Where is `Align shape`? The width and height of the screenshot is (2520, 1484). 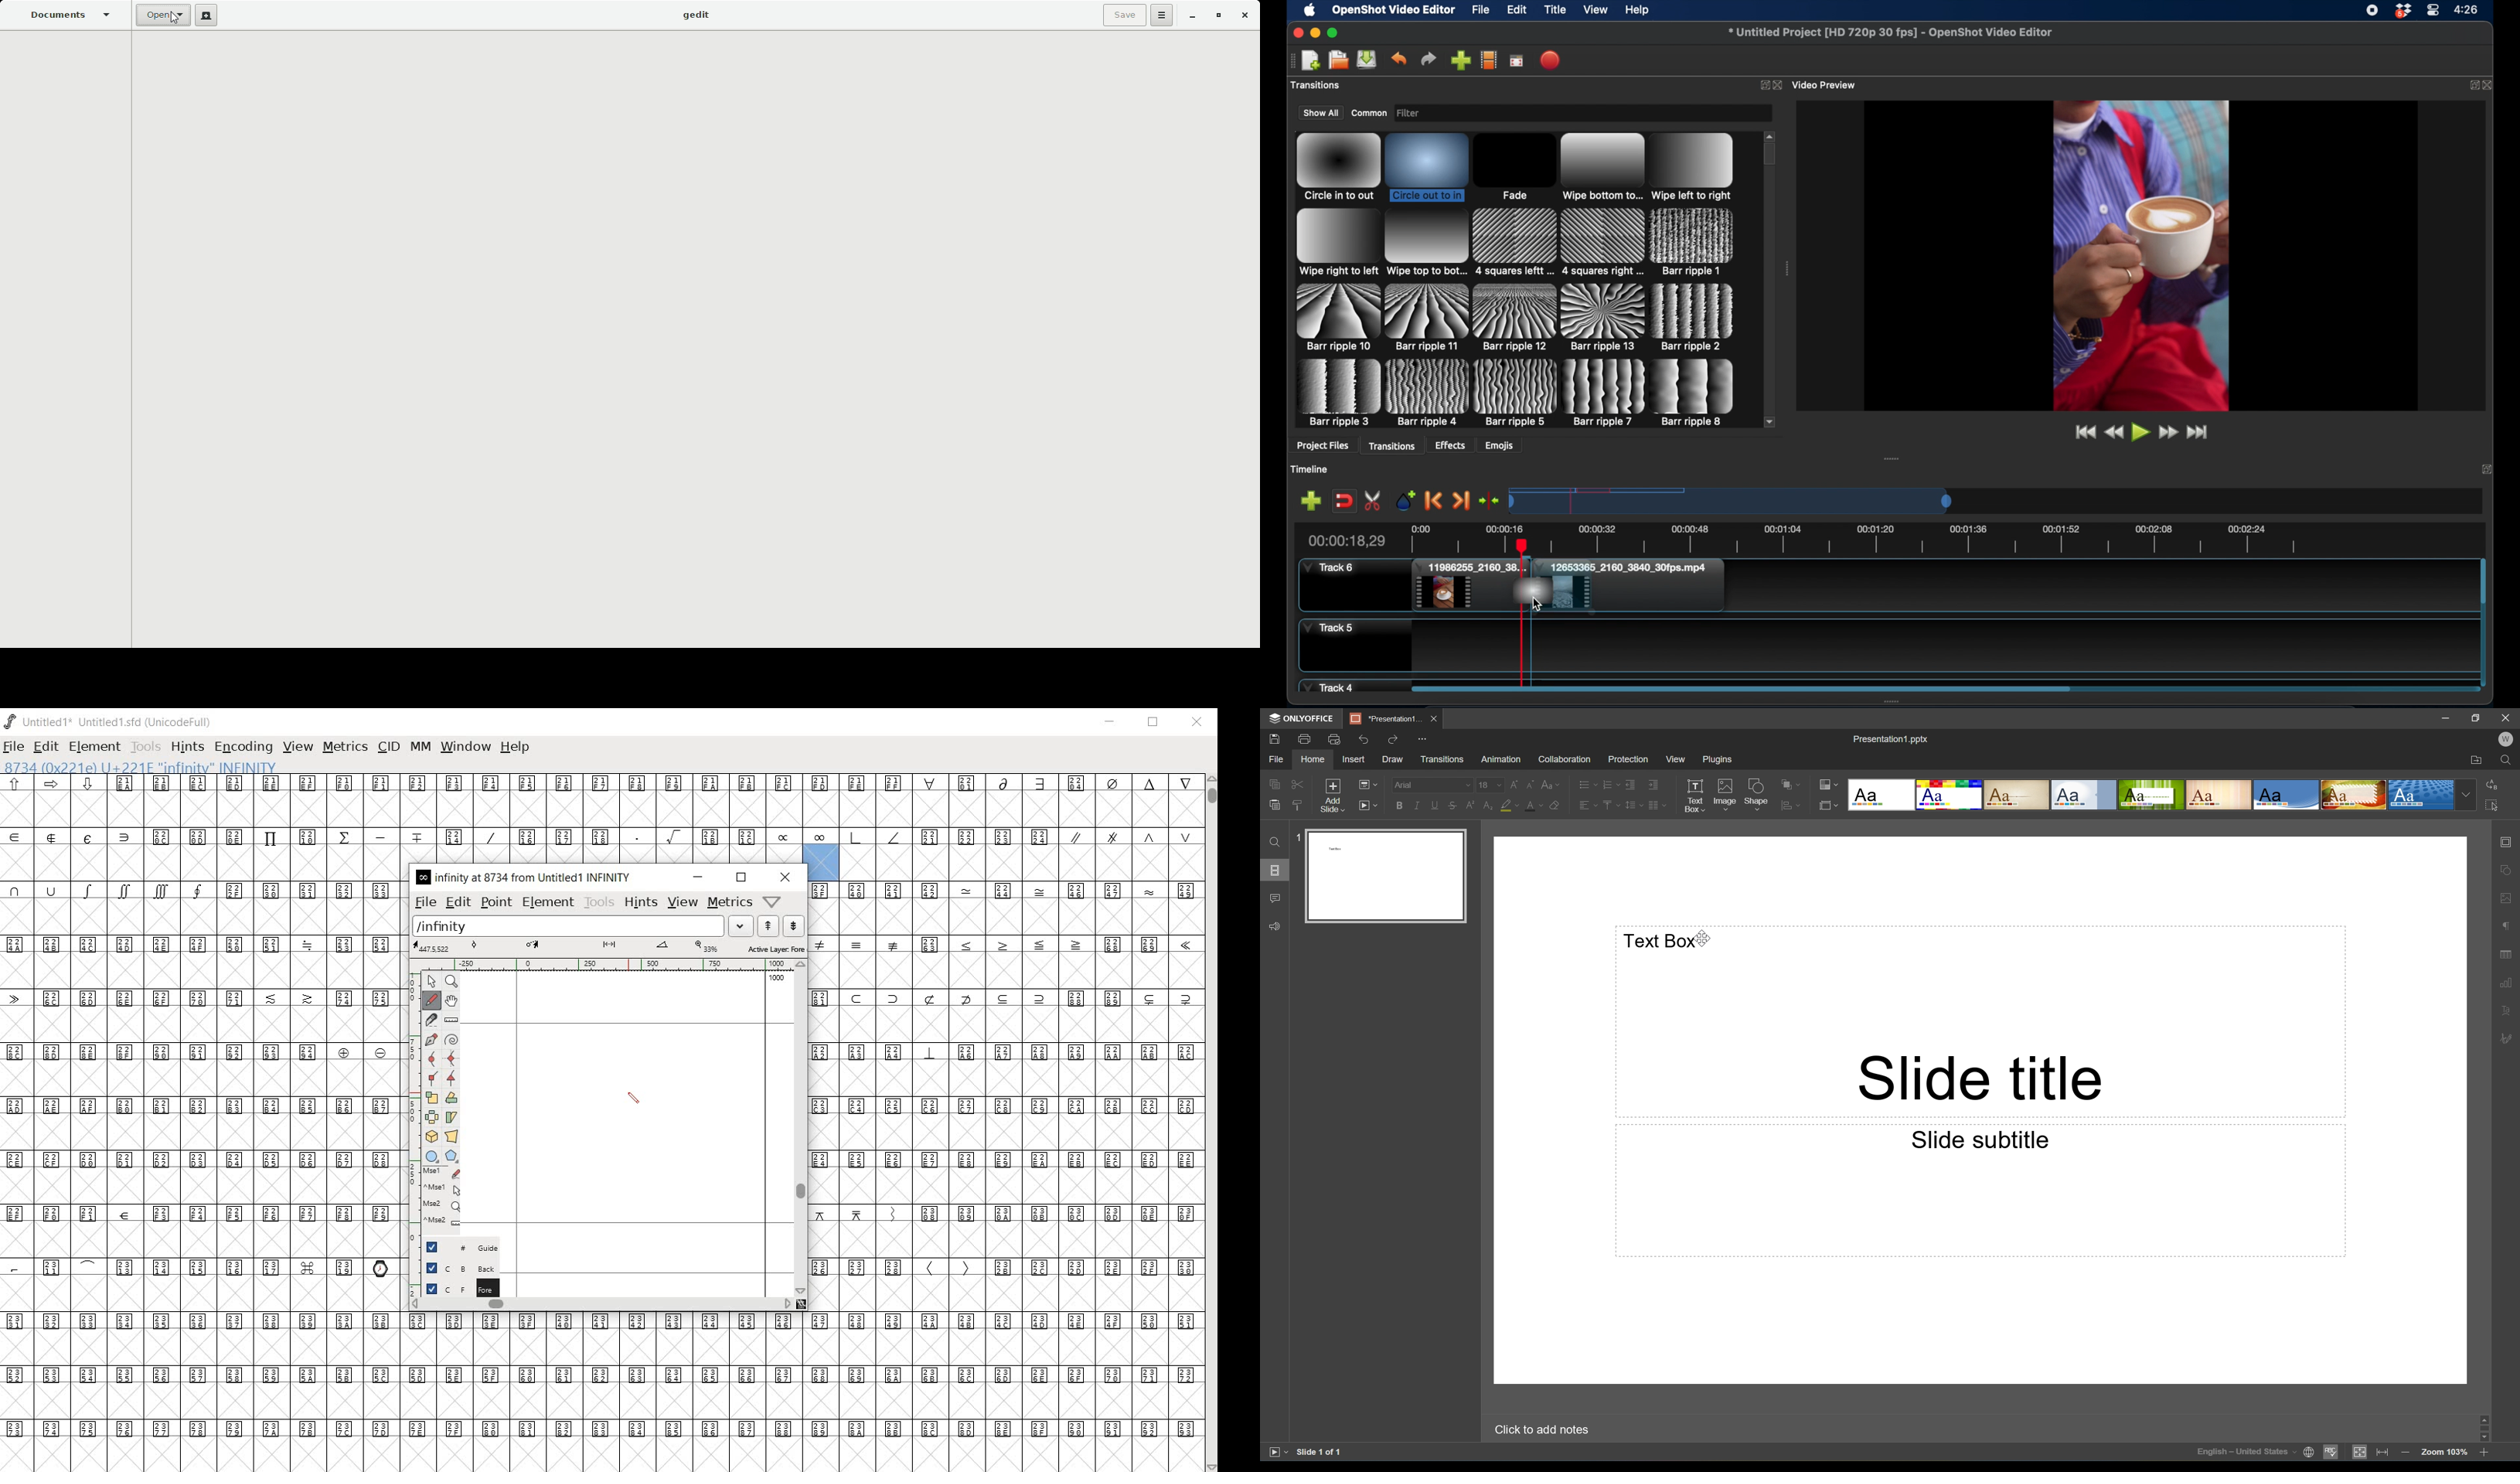 Align shape is located at coordinates (1793, 805).